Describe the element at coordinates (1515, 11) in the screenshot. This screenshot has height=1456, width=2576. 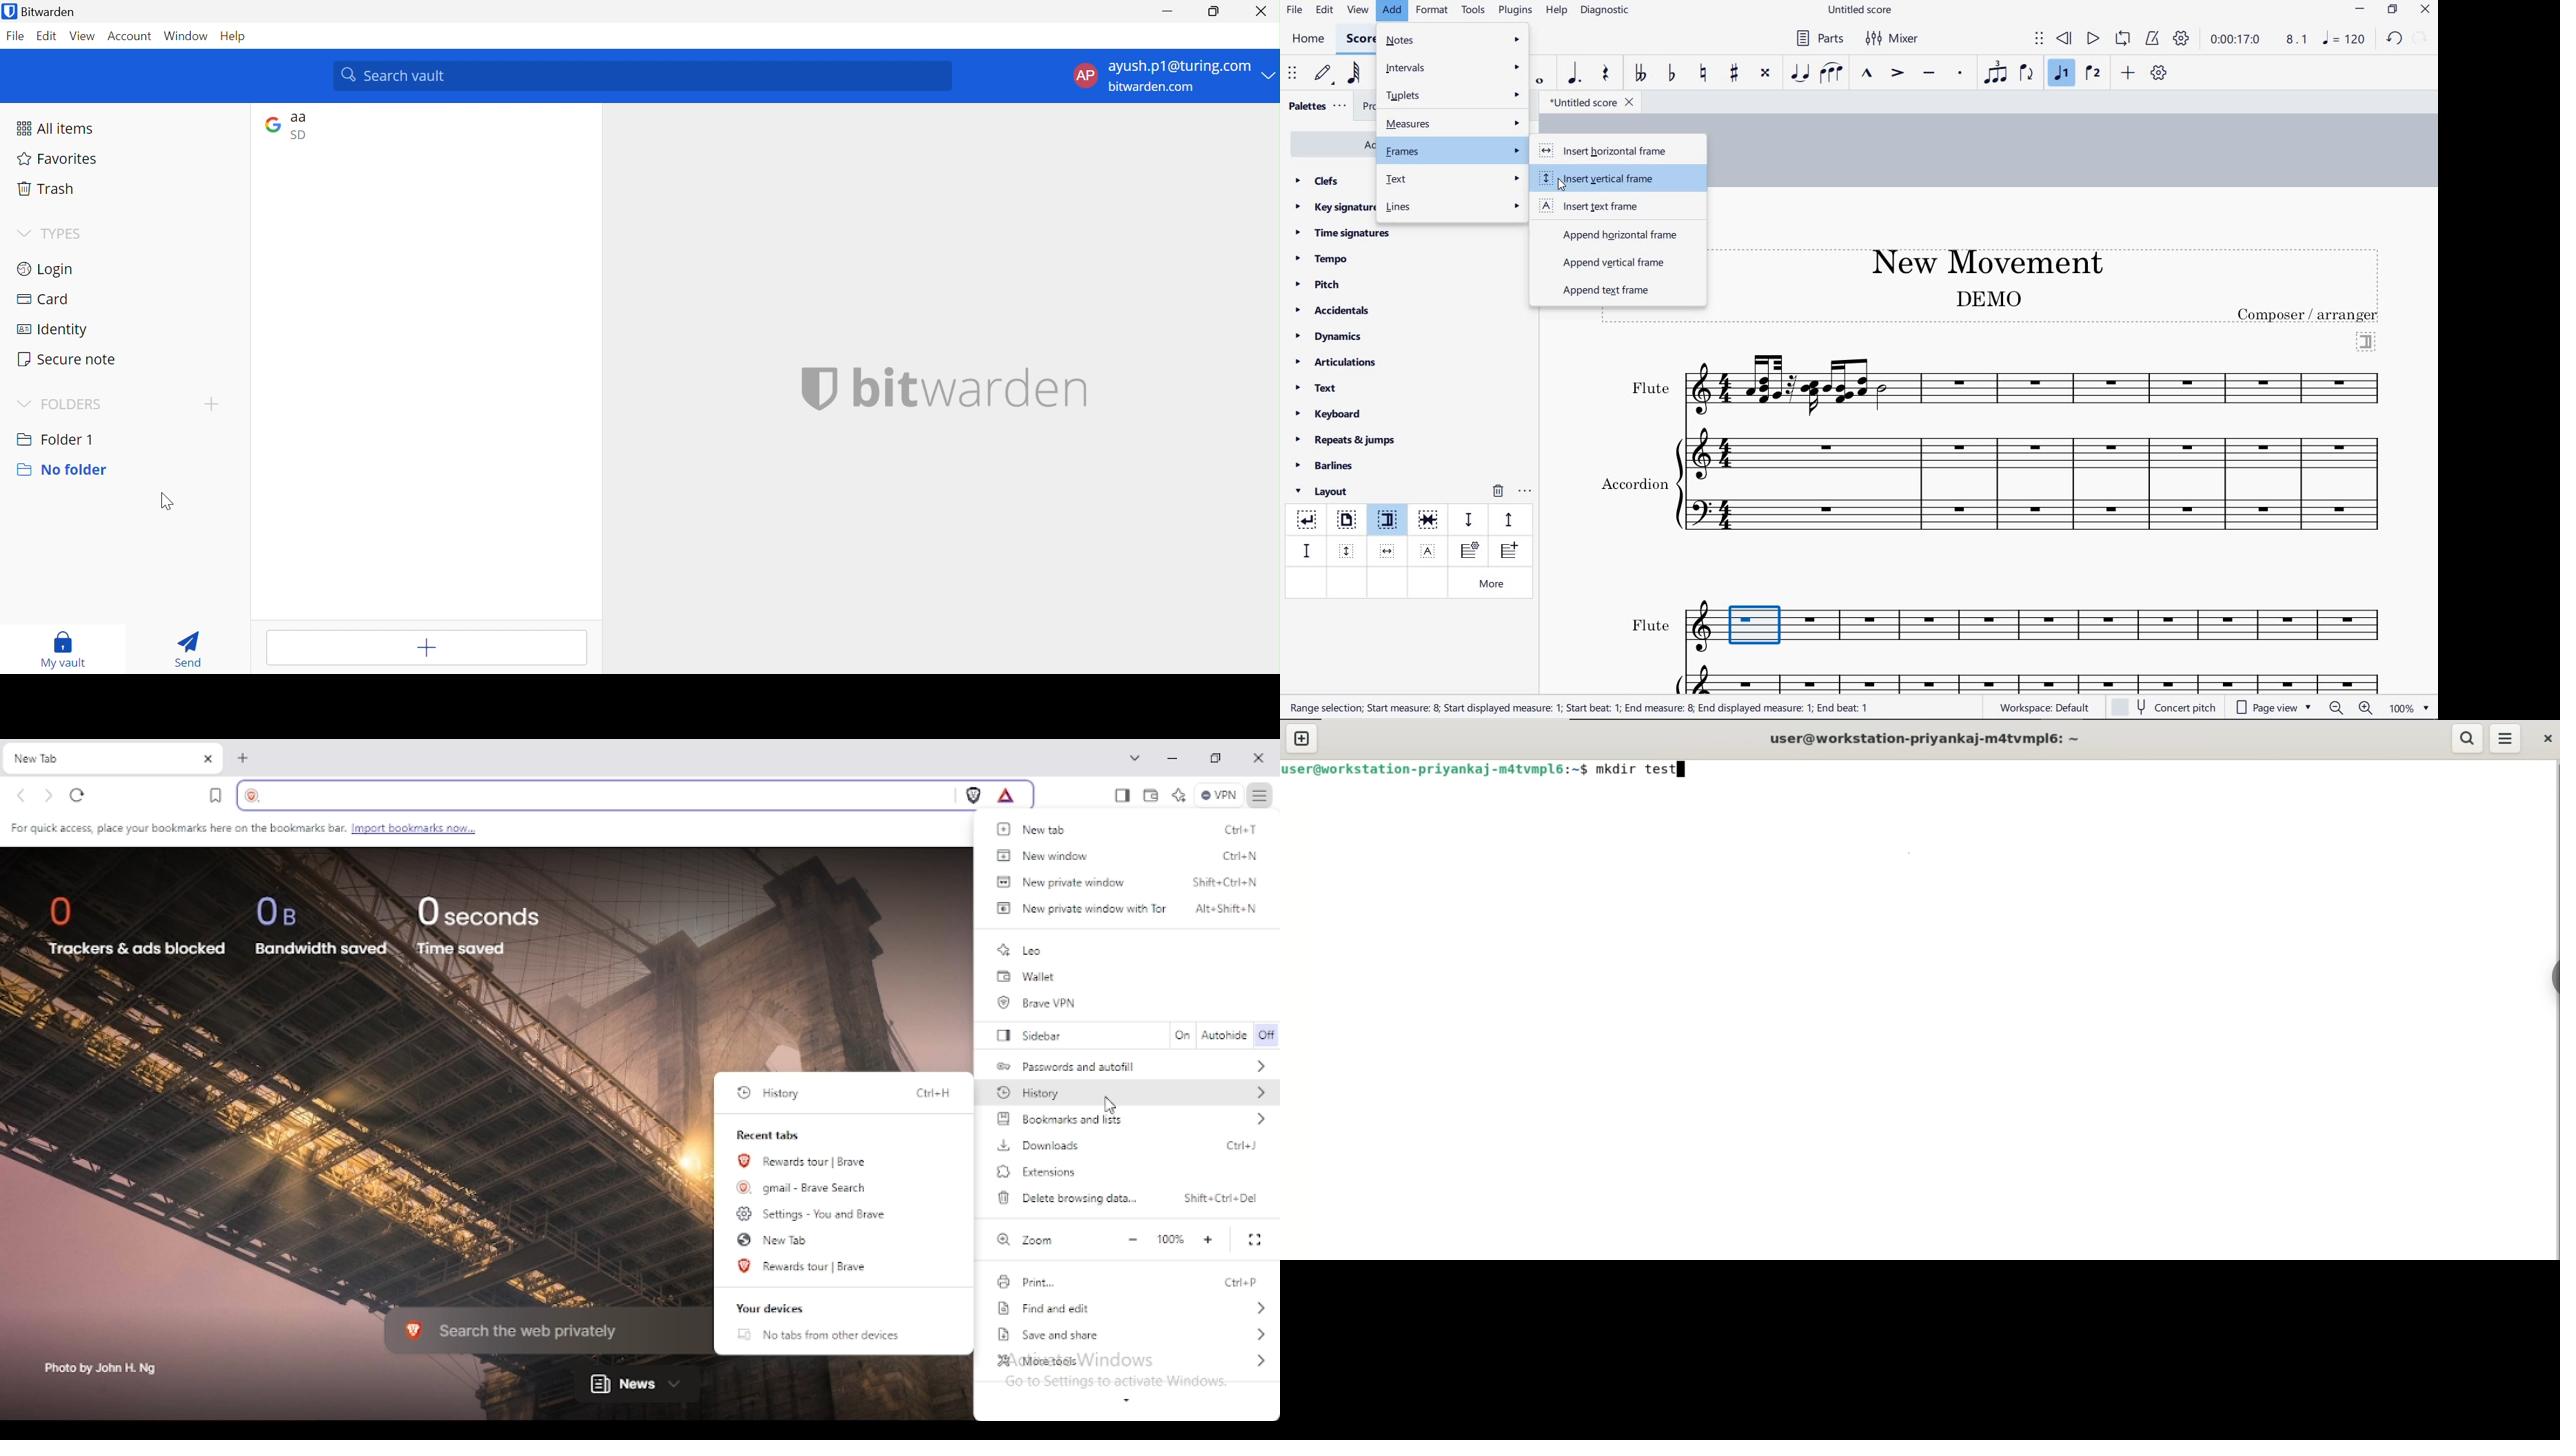
I see `plugins` at that location.